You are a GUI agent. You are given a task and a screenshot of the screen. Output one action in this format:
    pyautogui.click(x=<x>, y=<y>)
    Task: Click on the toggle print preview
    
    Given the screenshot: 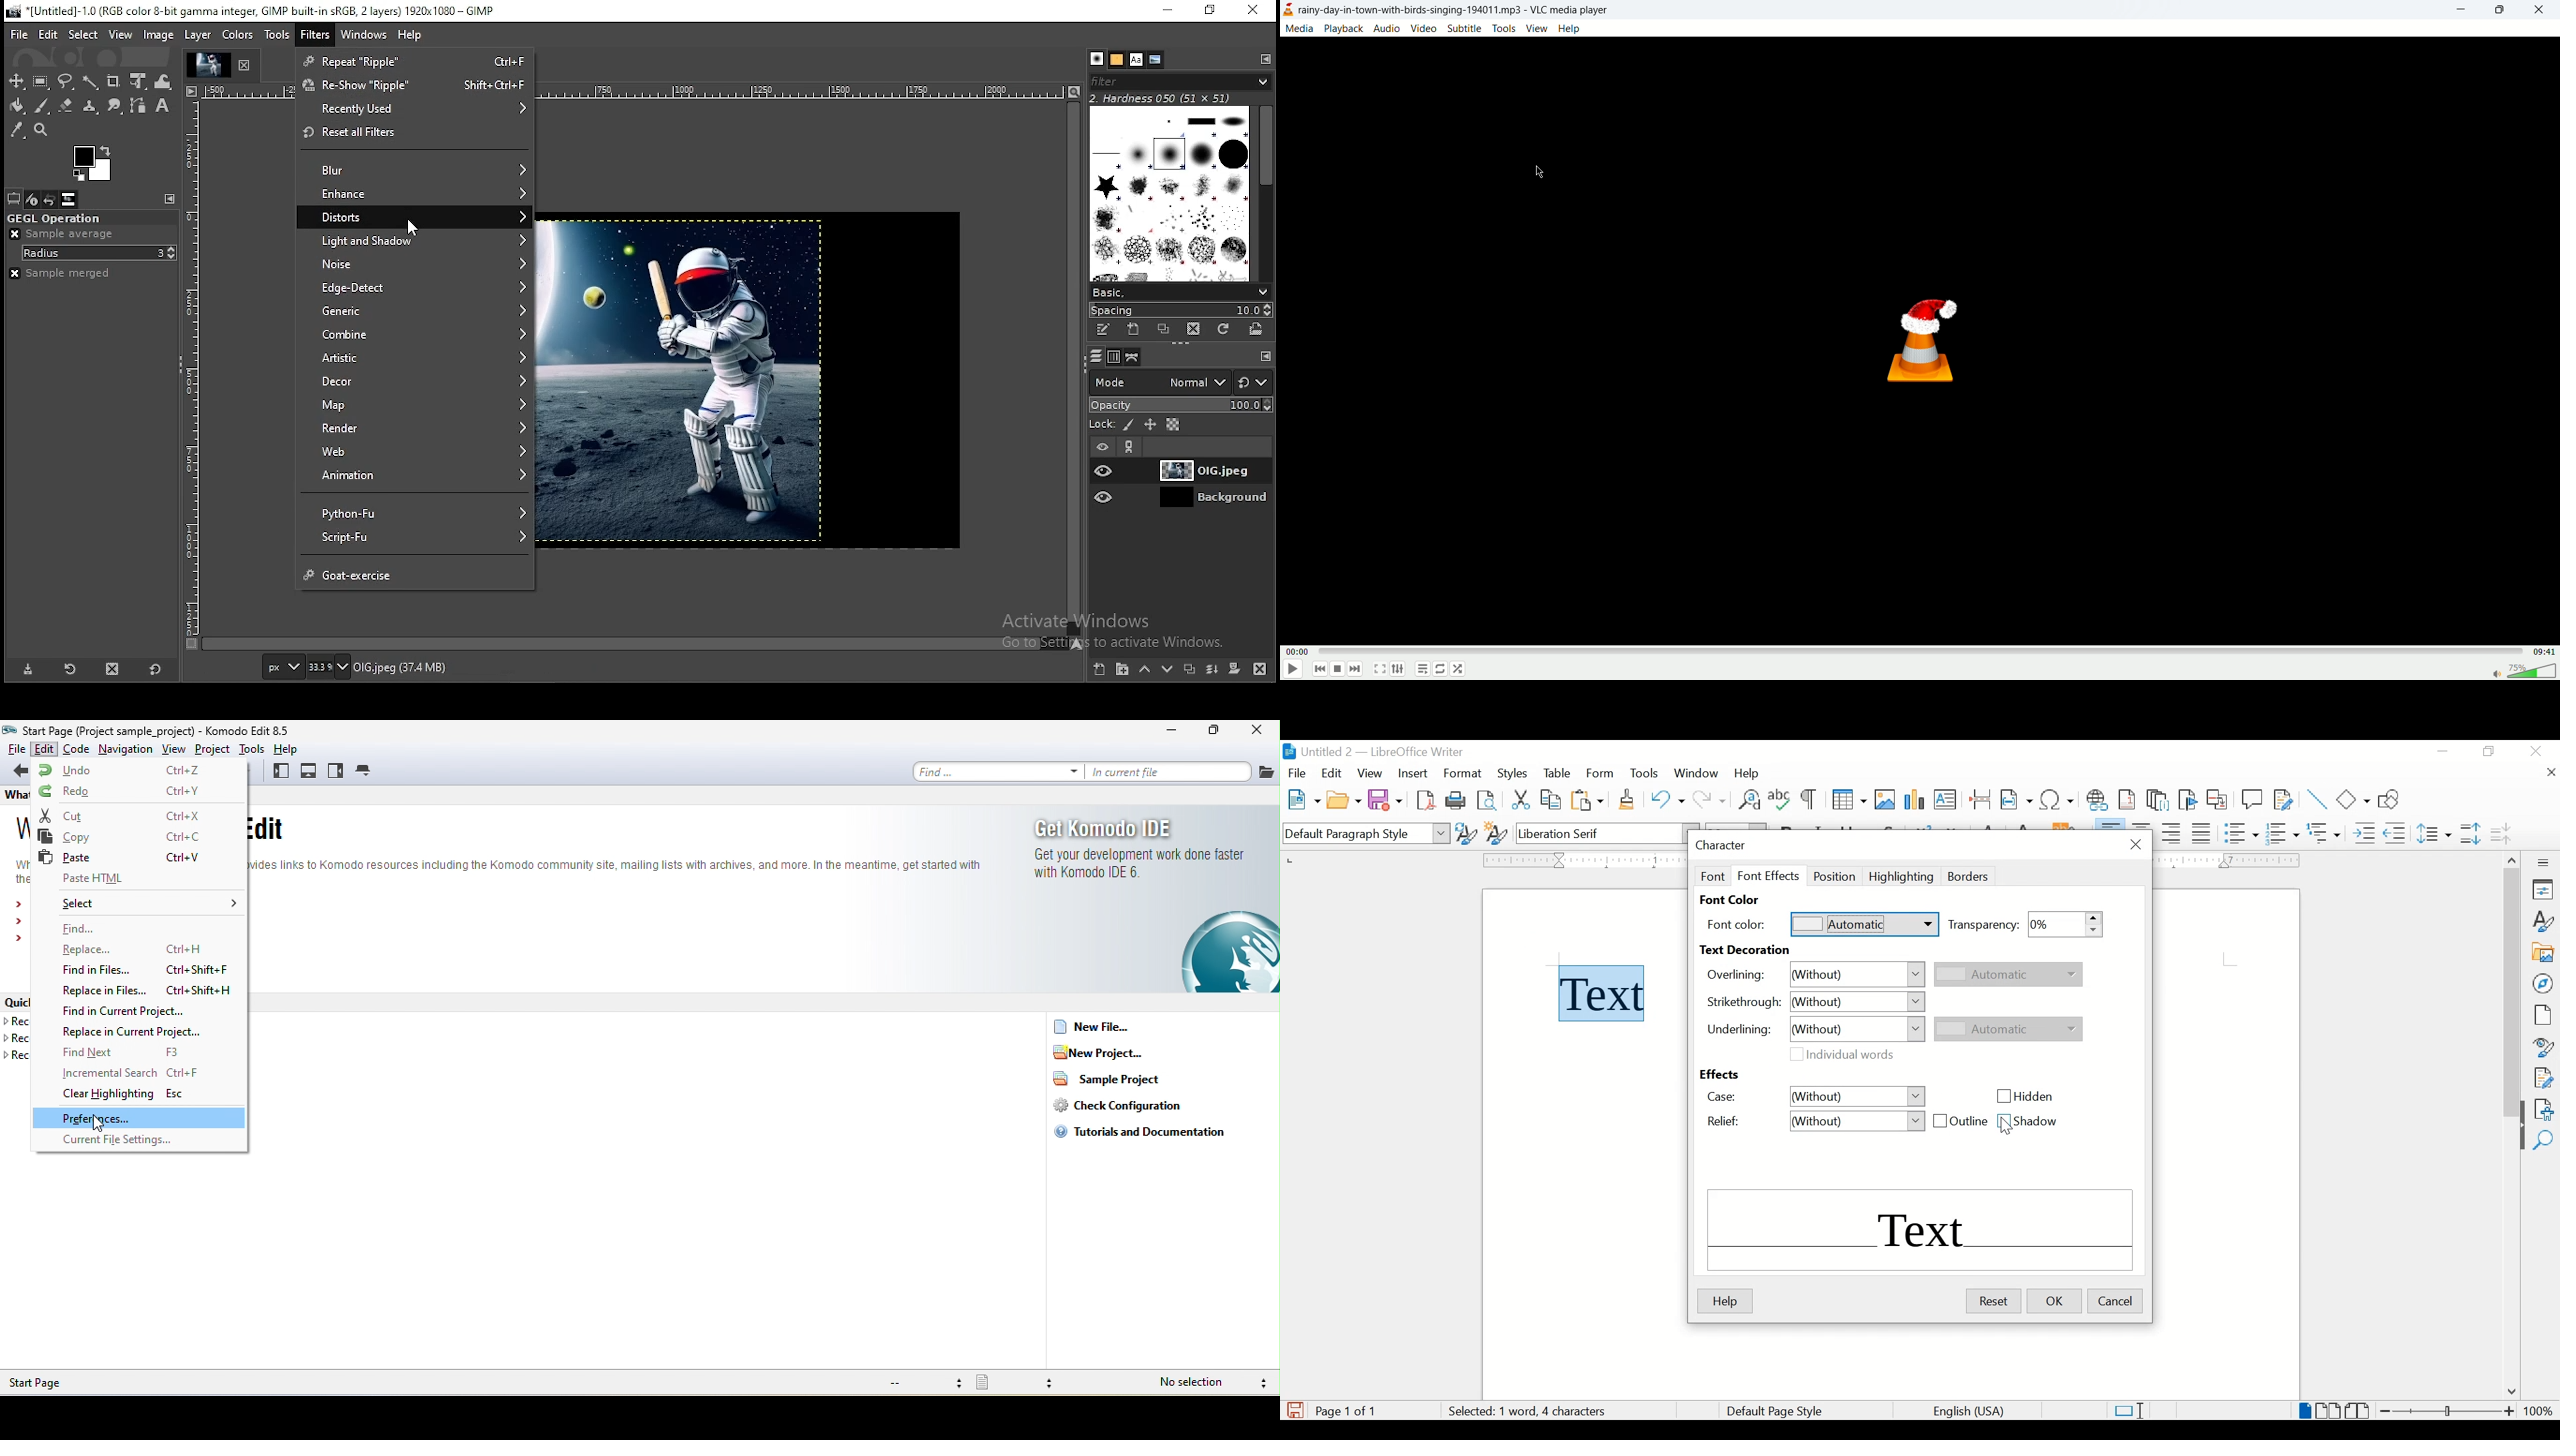 What is the action you would take?
    pyautogui.click(x=1488, y=800)
    